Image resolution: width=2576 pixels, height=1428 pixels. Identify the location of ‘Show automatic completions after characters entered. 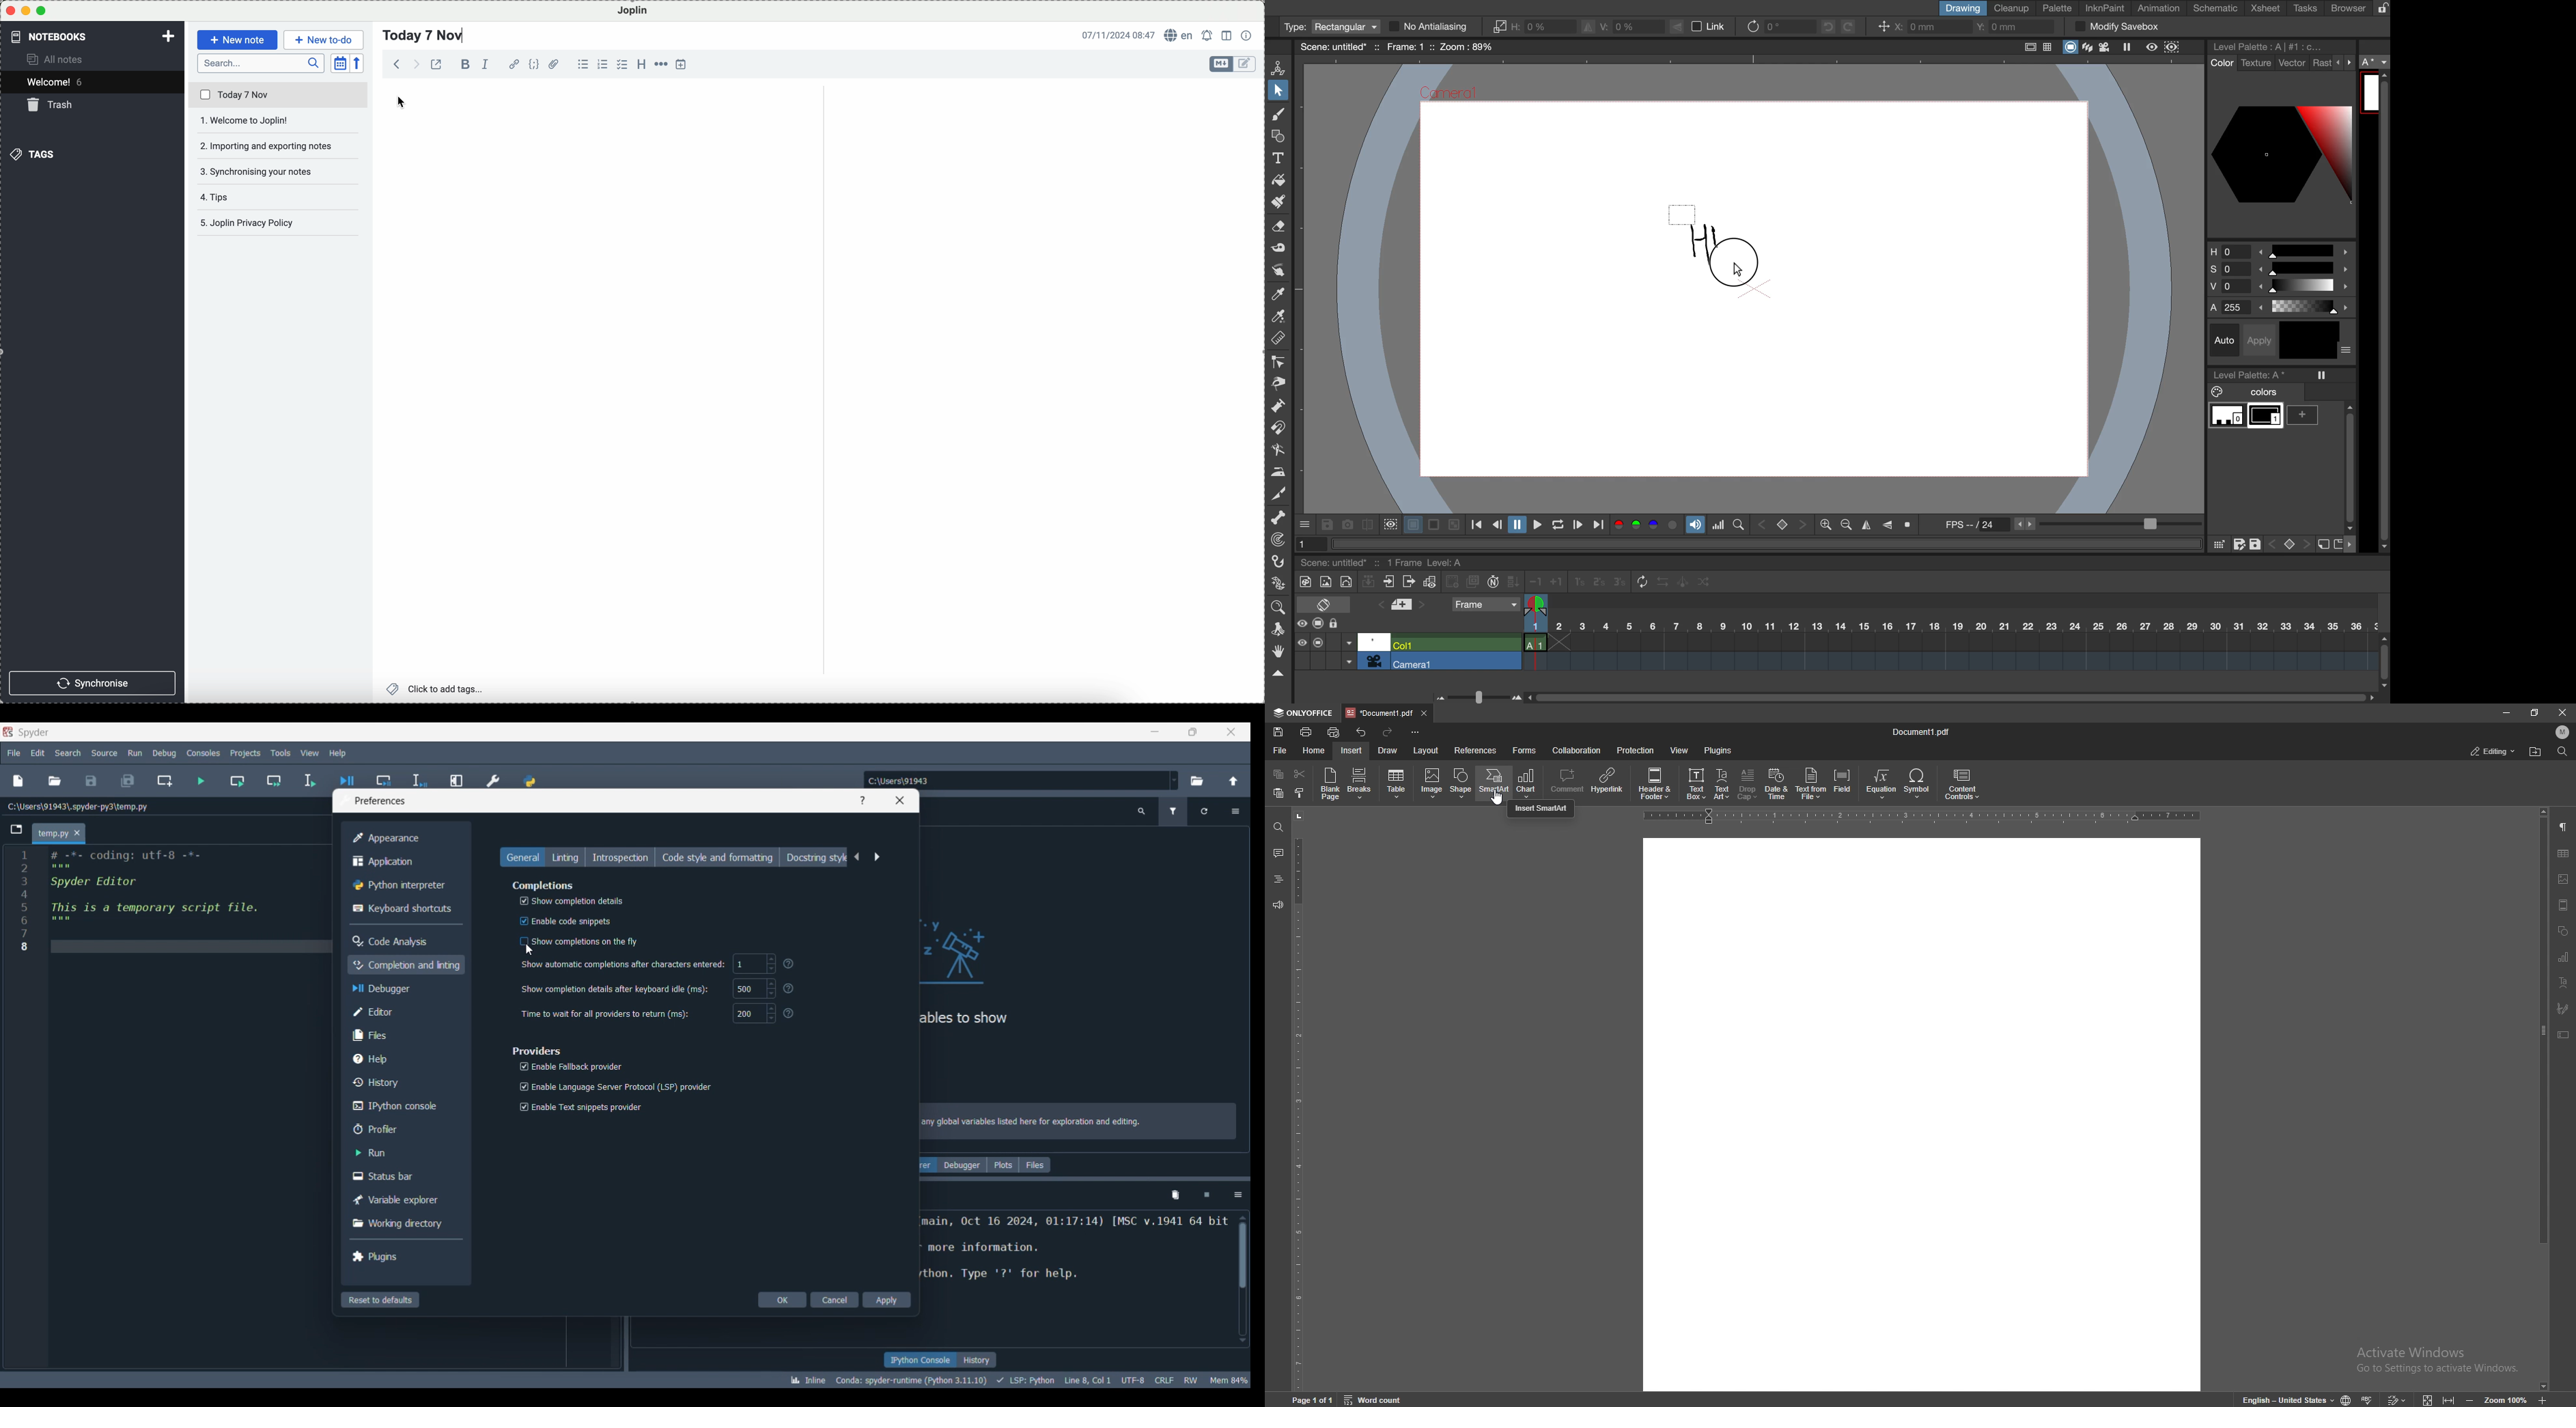
(623, 965).